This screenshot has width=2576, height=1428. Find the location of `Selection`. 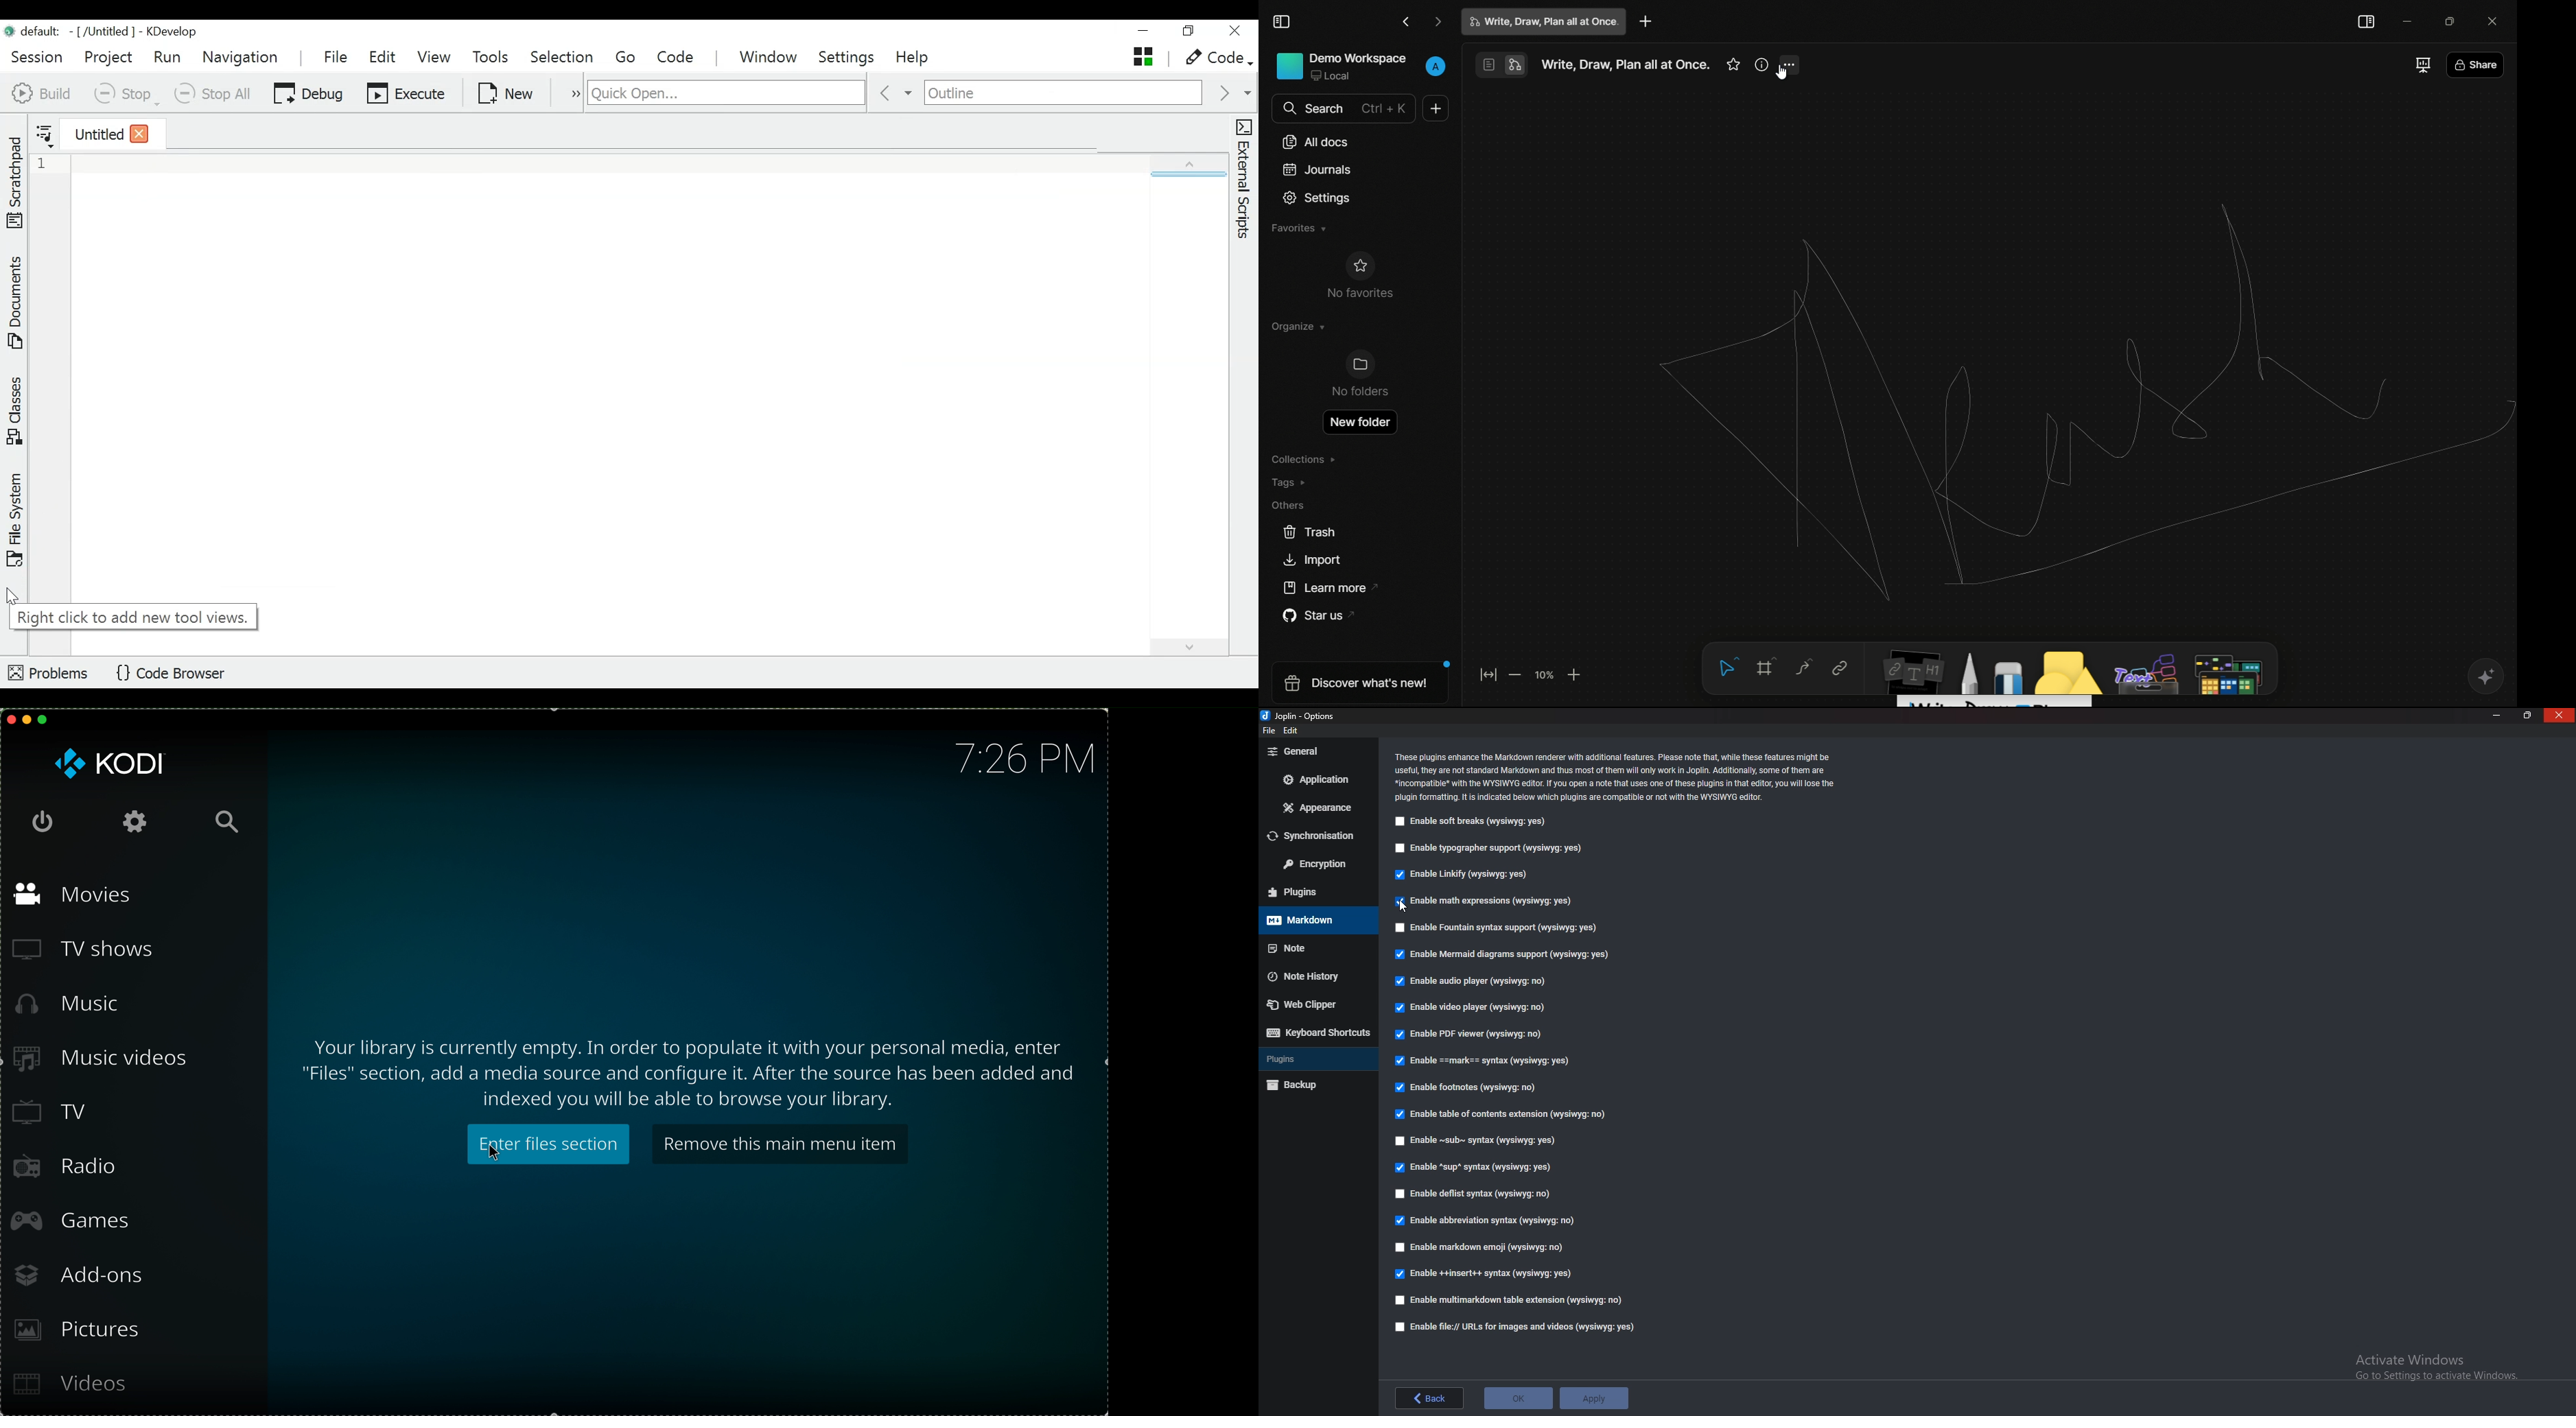

Selection is located at coordinates (564, 58).